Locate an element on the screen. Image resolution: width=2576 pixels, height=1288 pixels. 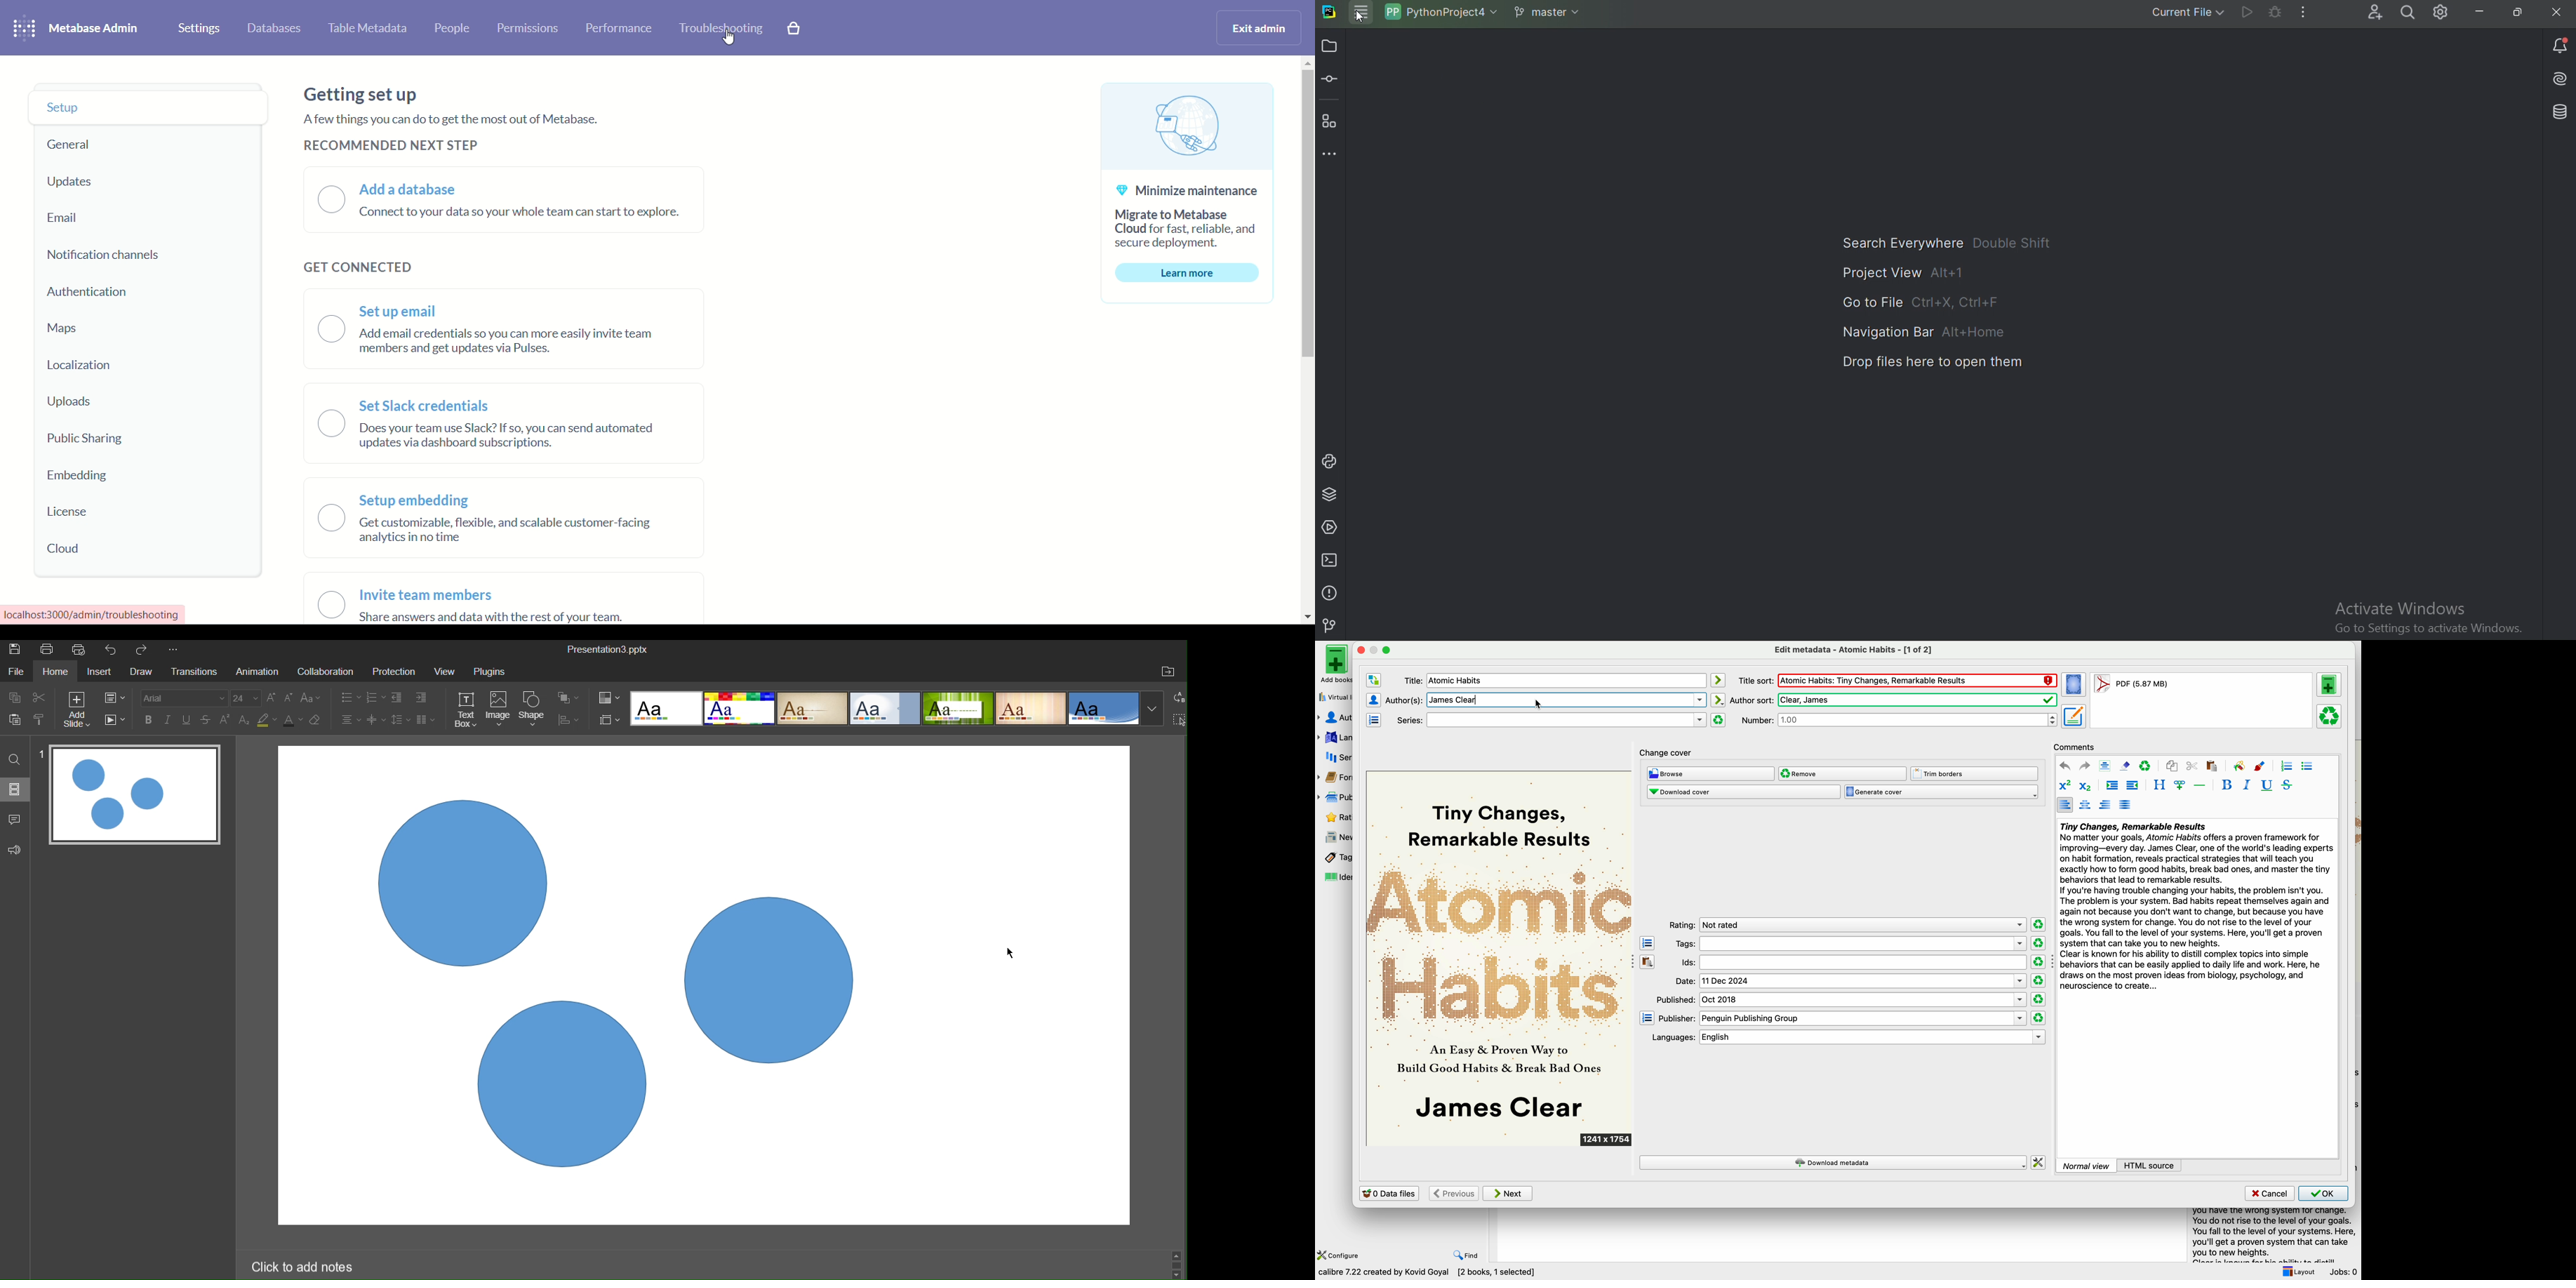
Collaboration is located at coordinates (328, 672).